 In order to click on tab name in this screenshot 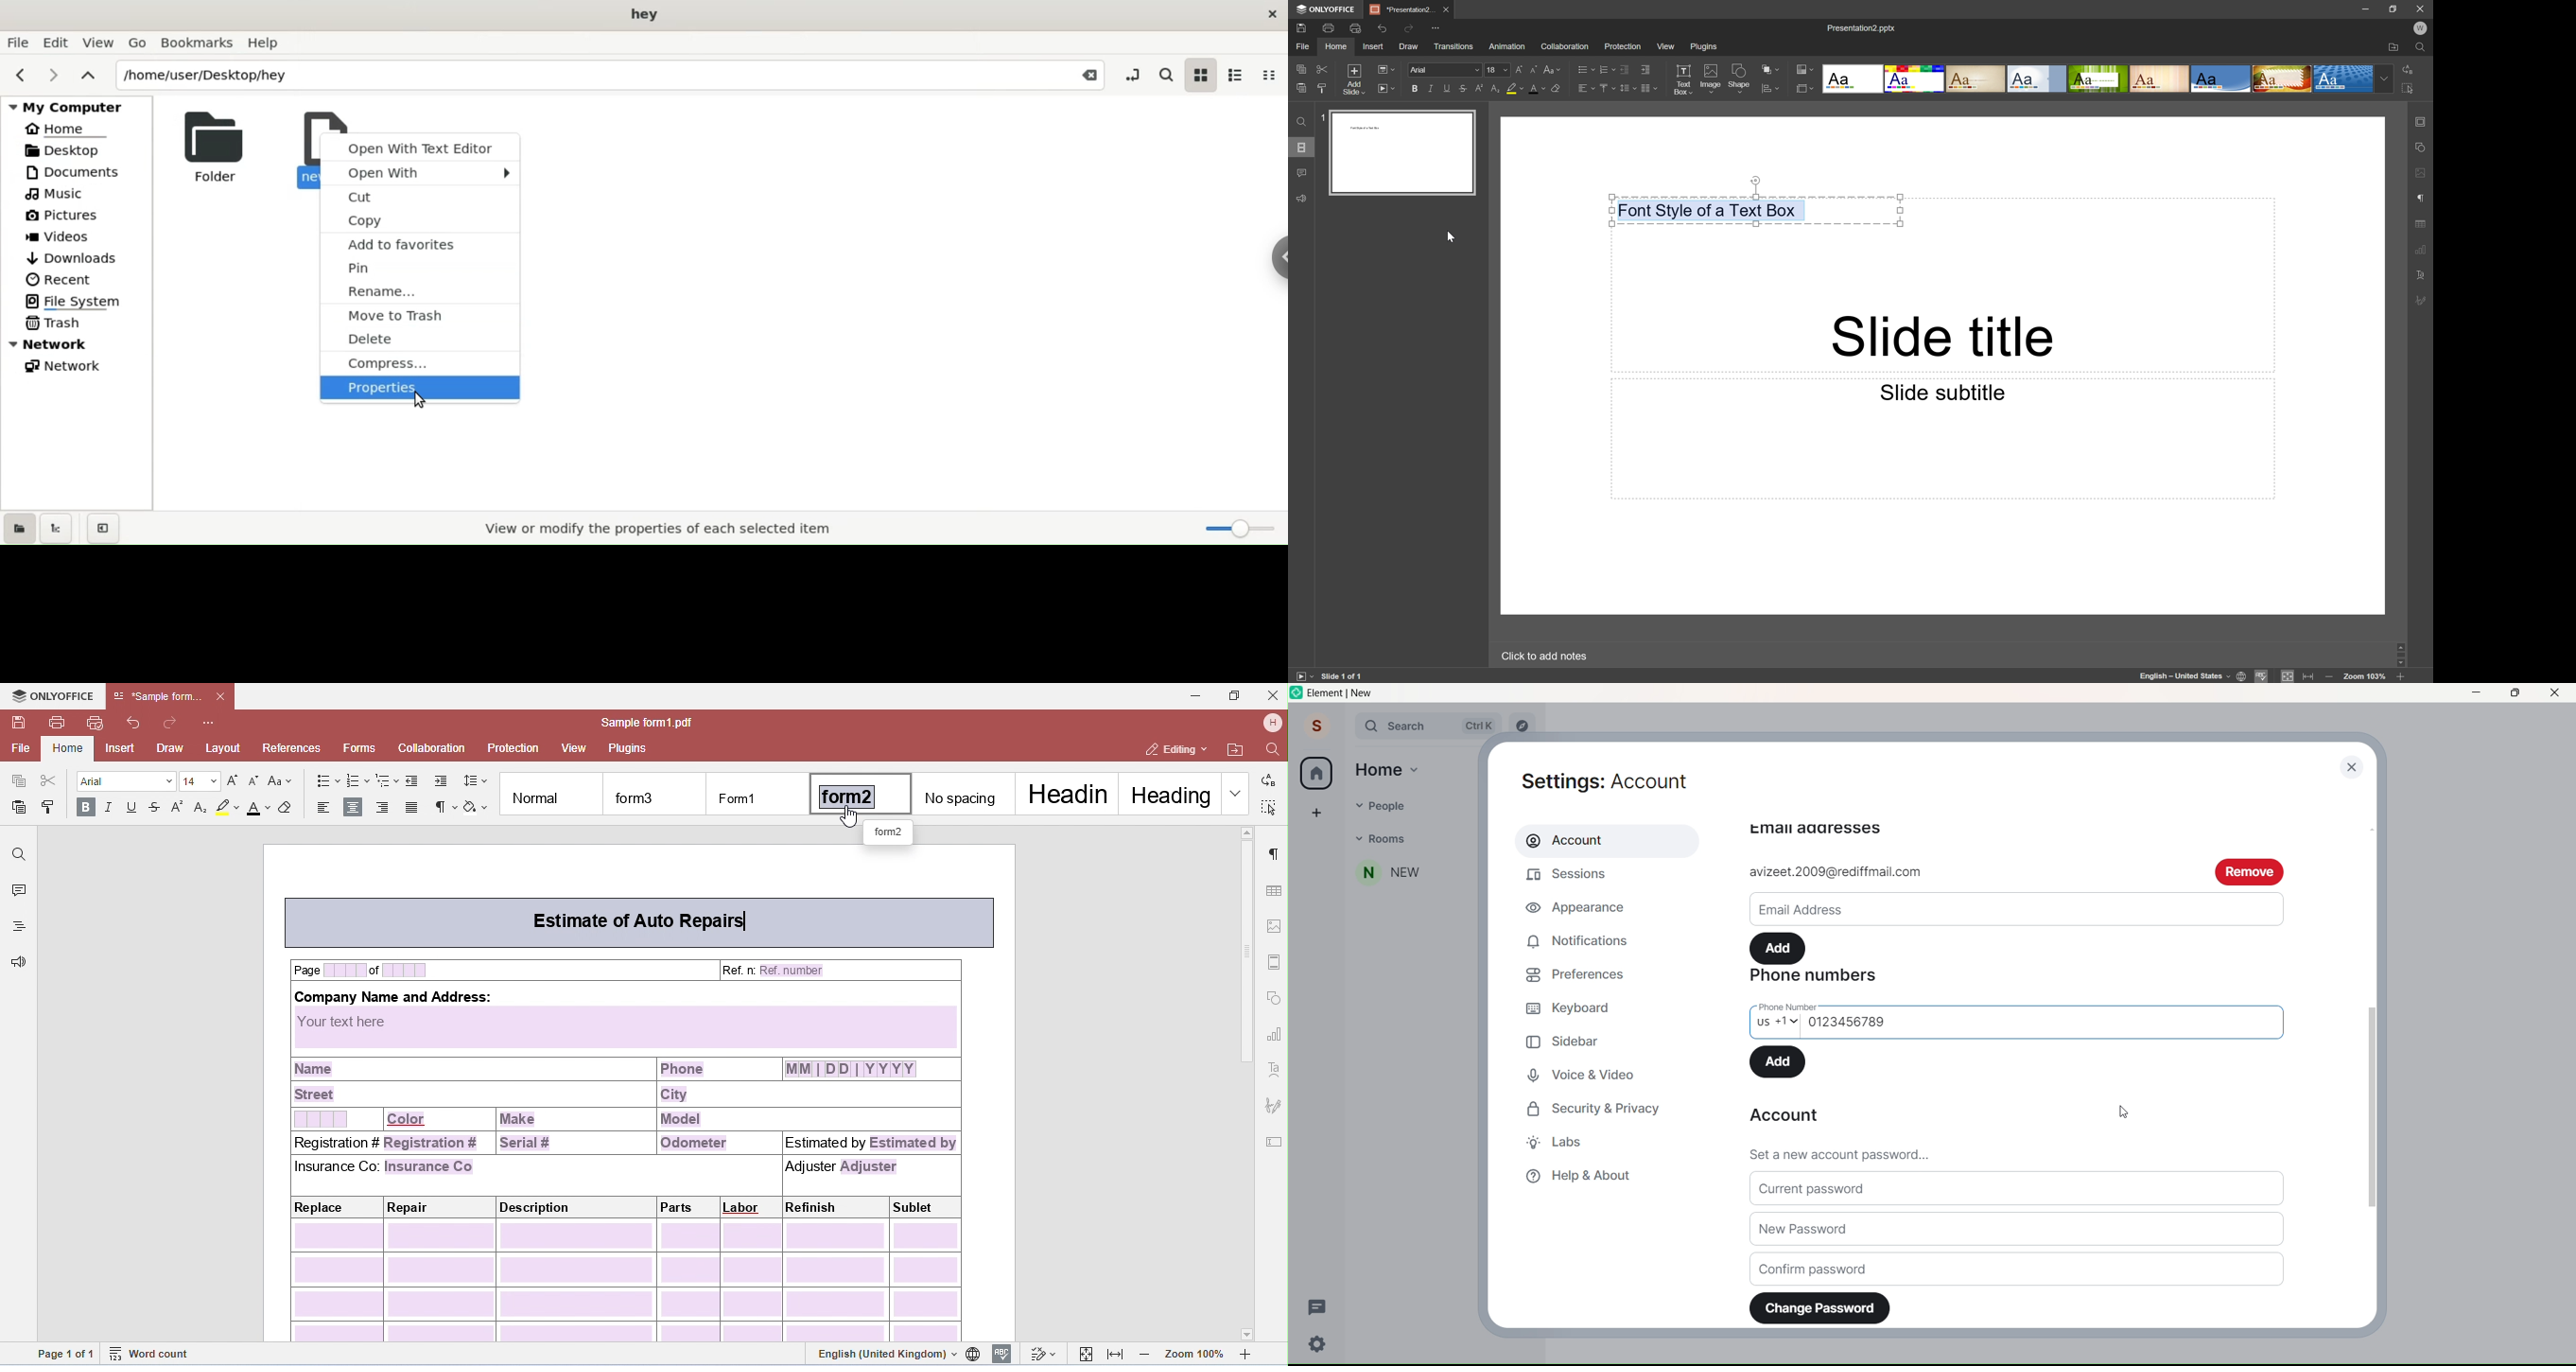, I will do `click(158, 696)`.